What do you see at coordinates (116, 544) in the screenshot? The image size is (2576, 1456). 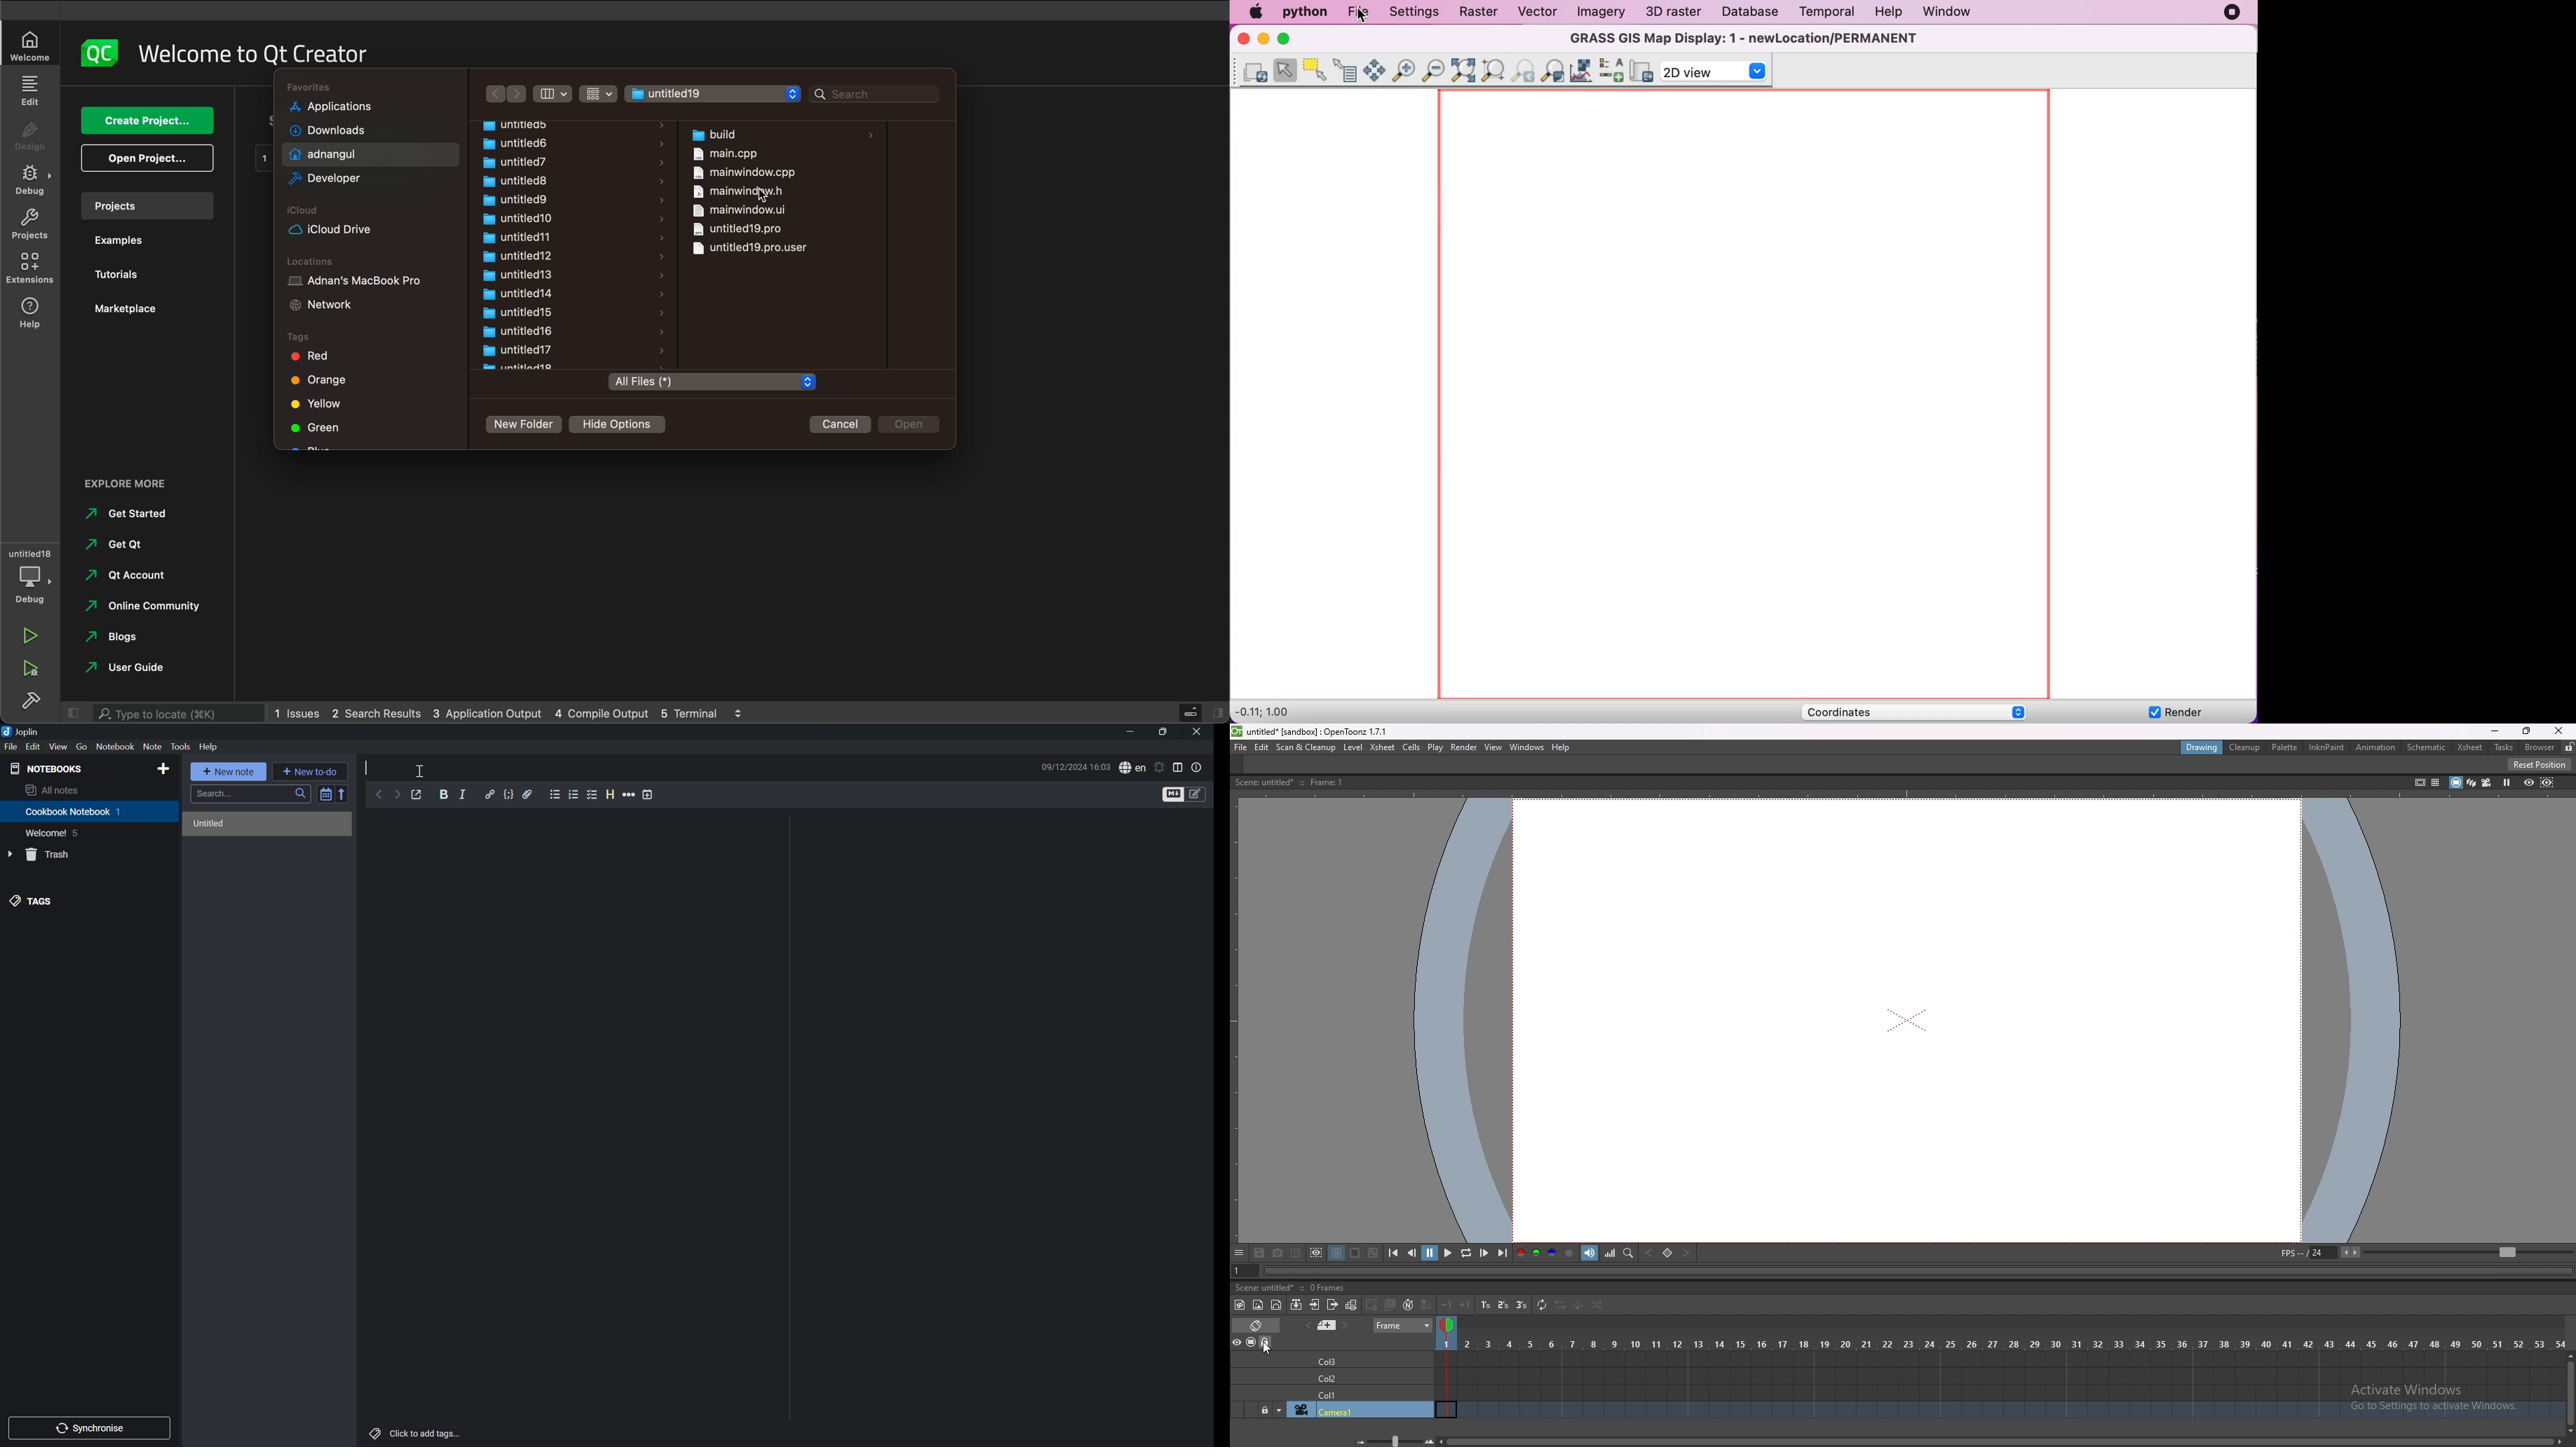 I see `get qt` at bounding box center [116, 544].